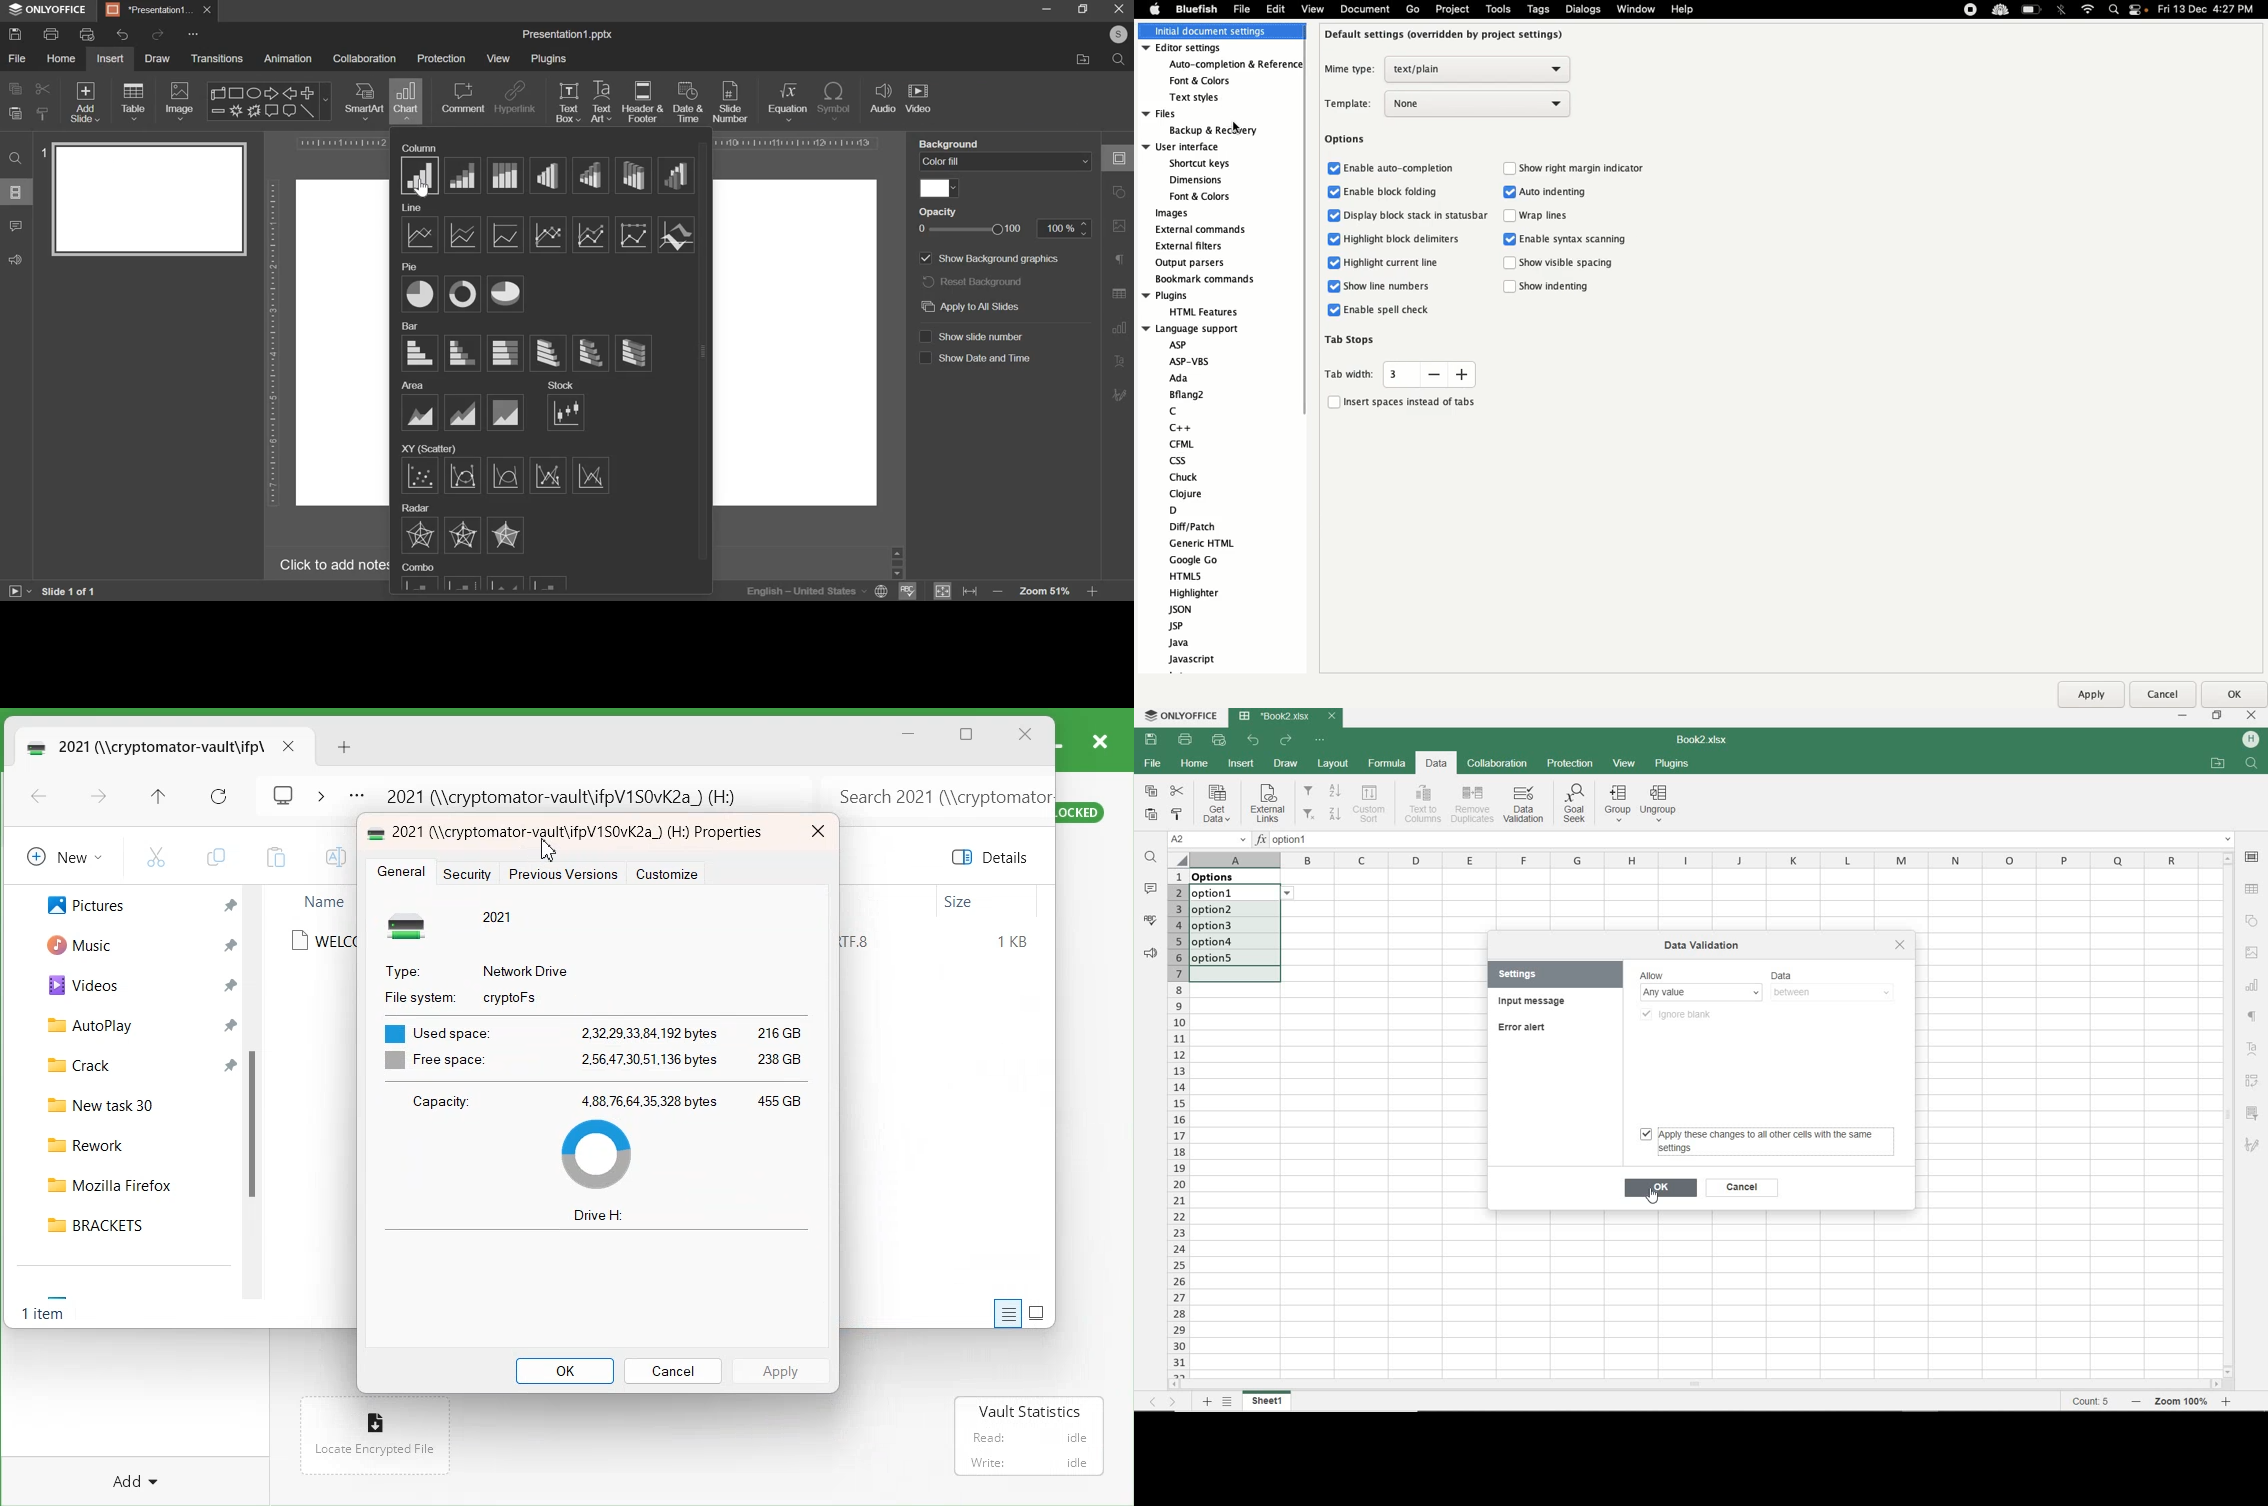  What do you see at coordinates (925, 358) in the screenshot?
I see `check box` at bounding box center [925, 358].